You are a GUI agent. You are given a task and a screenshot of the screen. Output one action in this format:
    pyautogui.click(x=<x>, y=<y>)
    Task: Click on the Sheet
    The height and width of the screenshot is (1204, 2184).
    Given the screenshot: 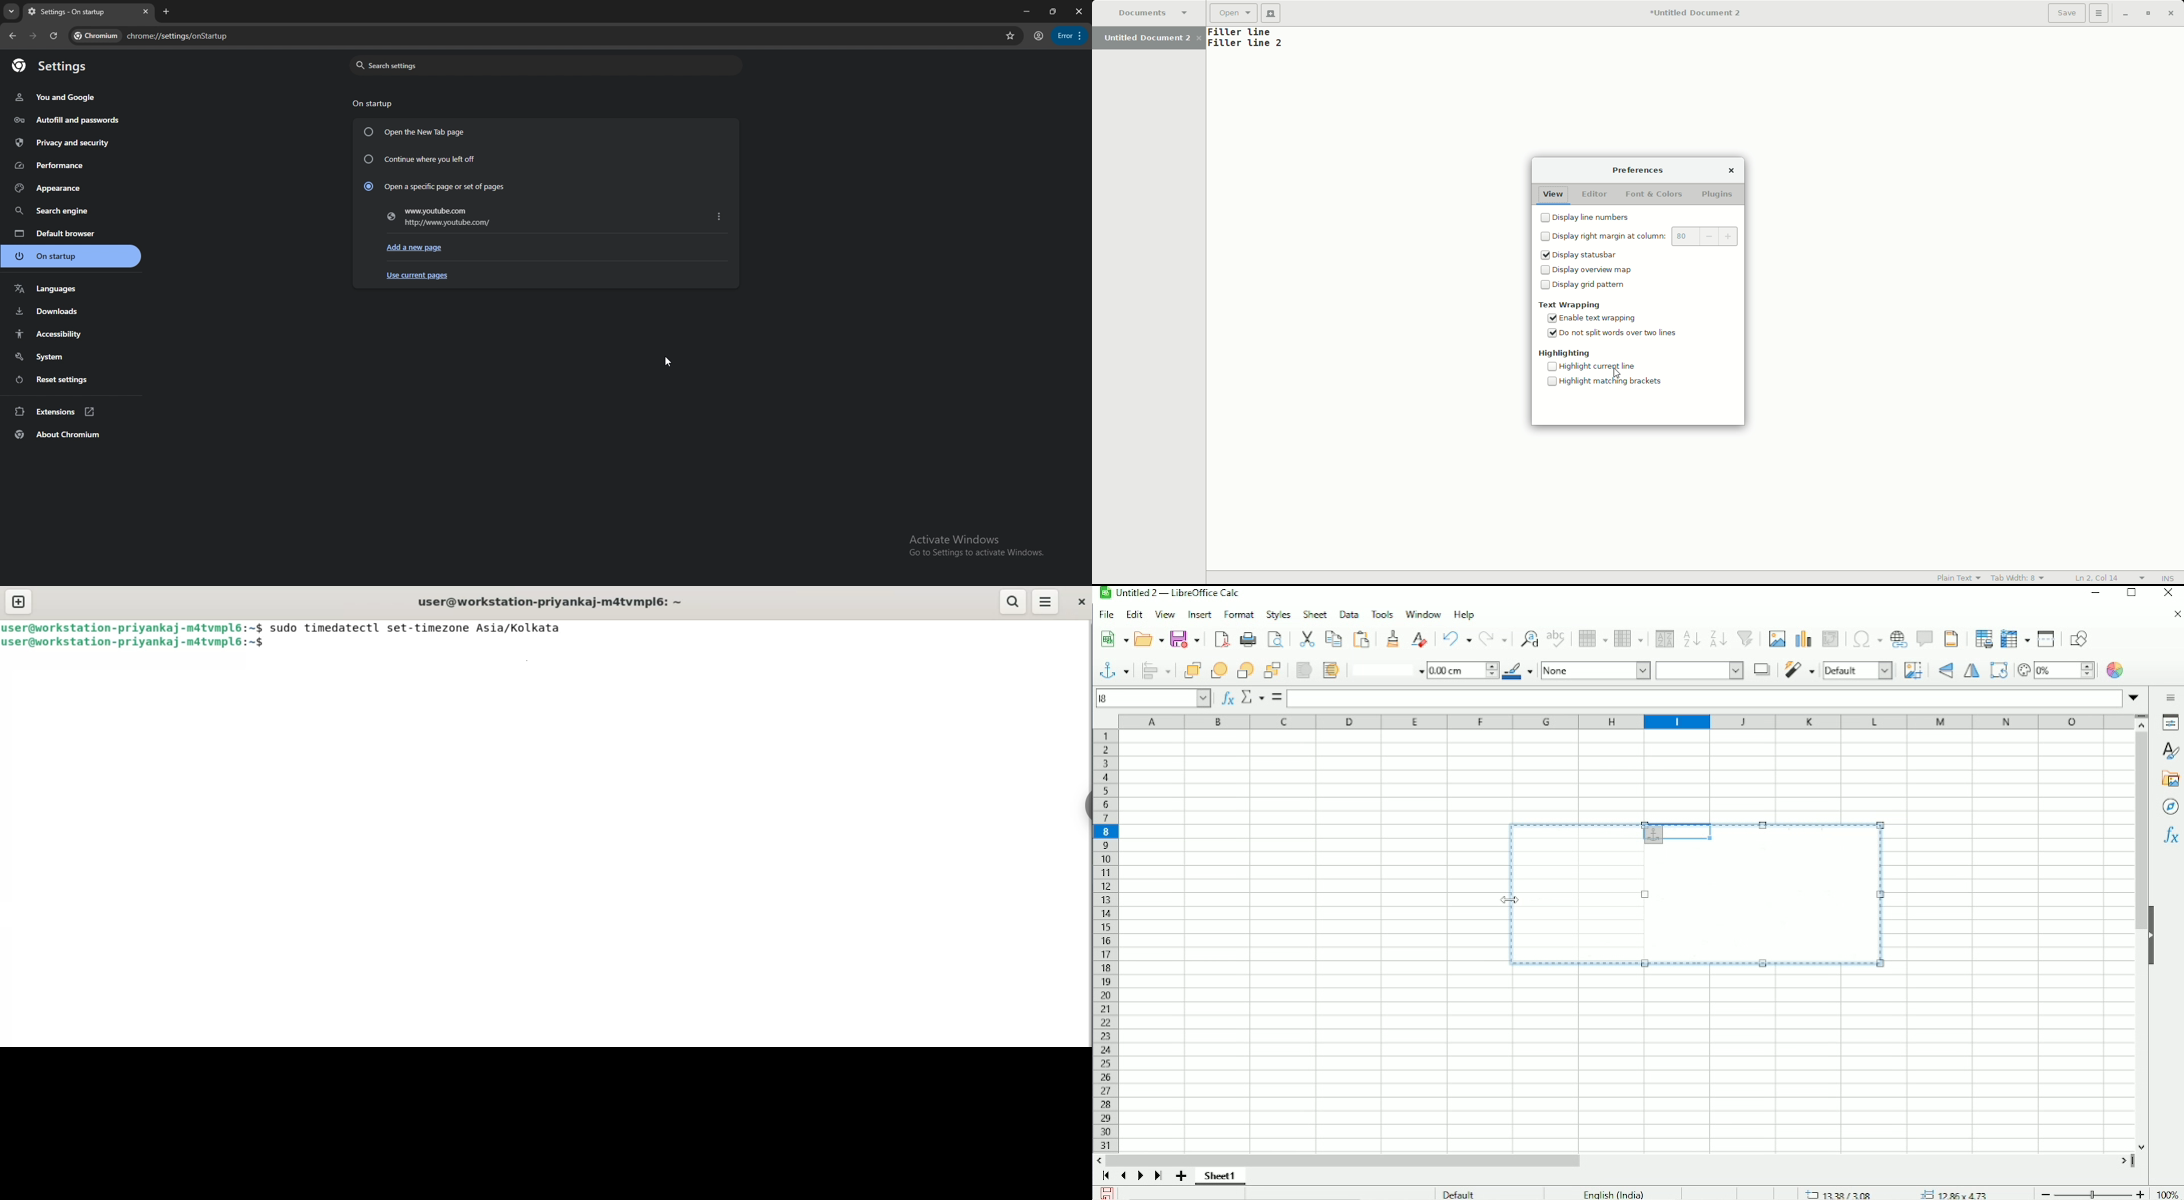 What is the action you would take?
    pyautogui.click(x=1316, y=614)
    